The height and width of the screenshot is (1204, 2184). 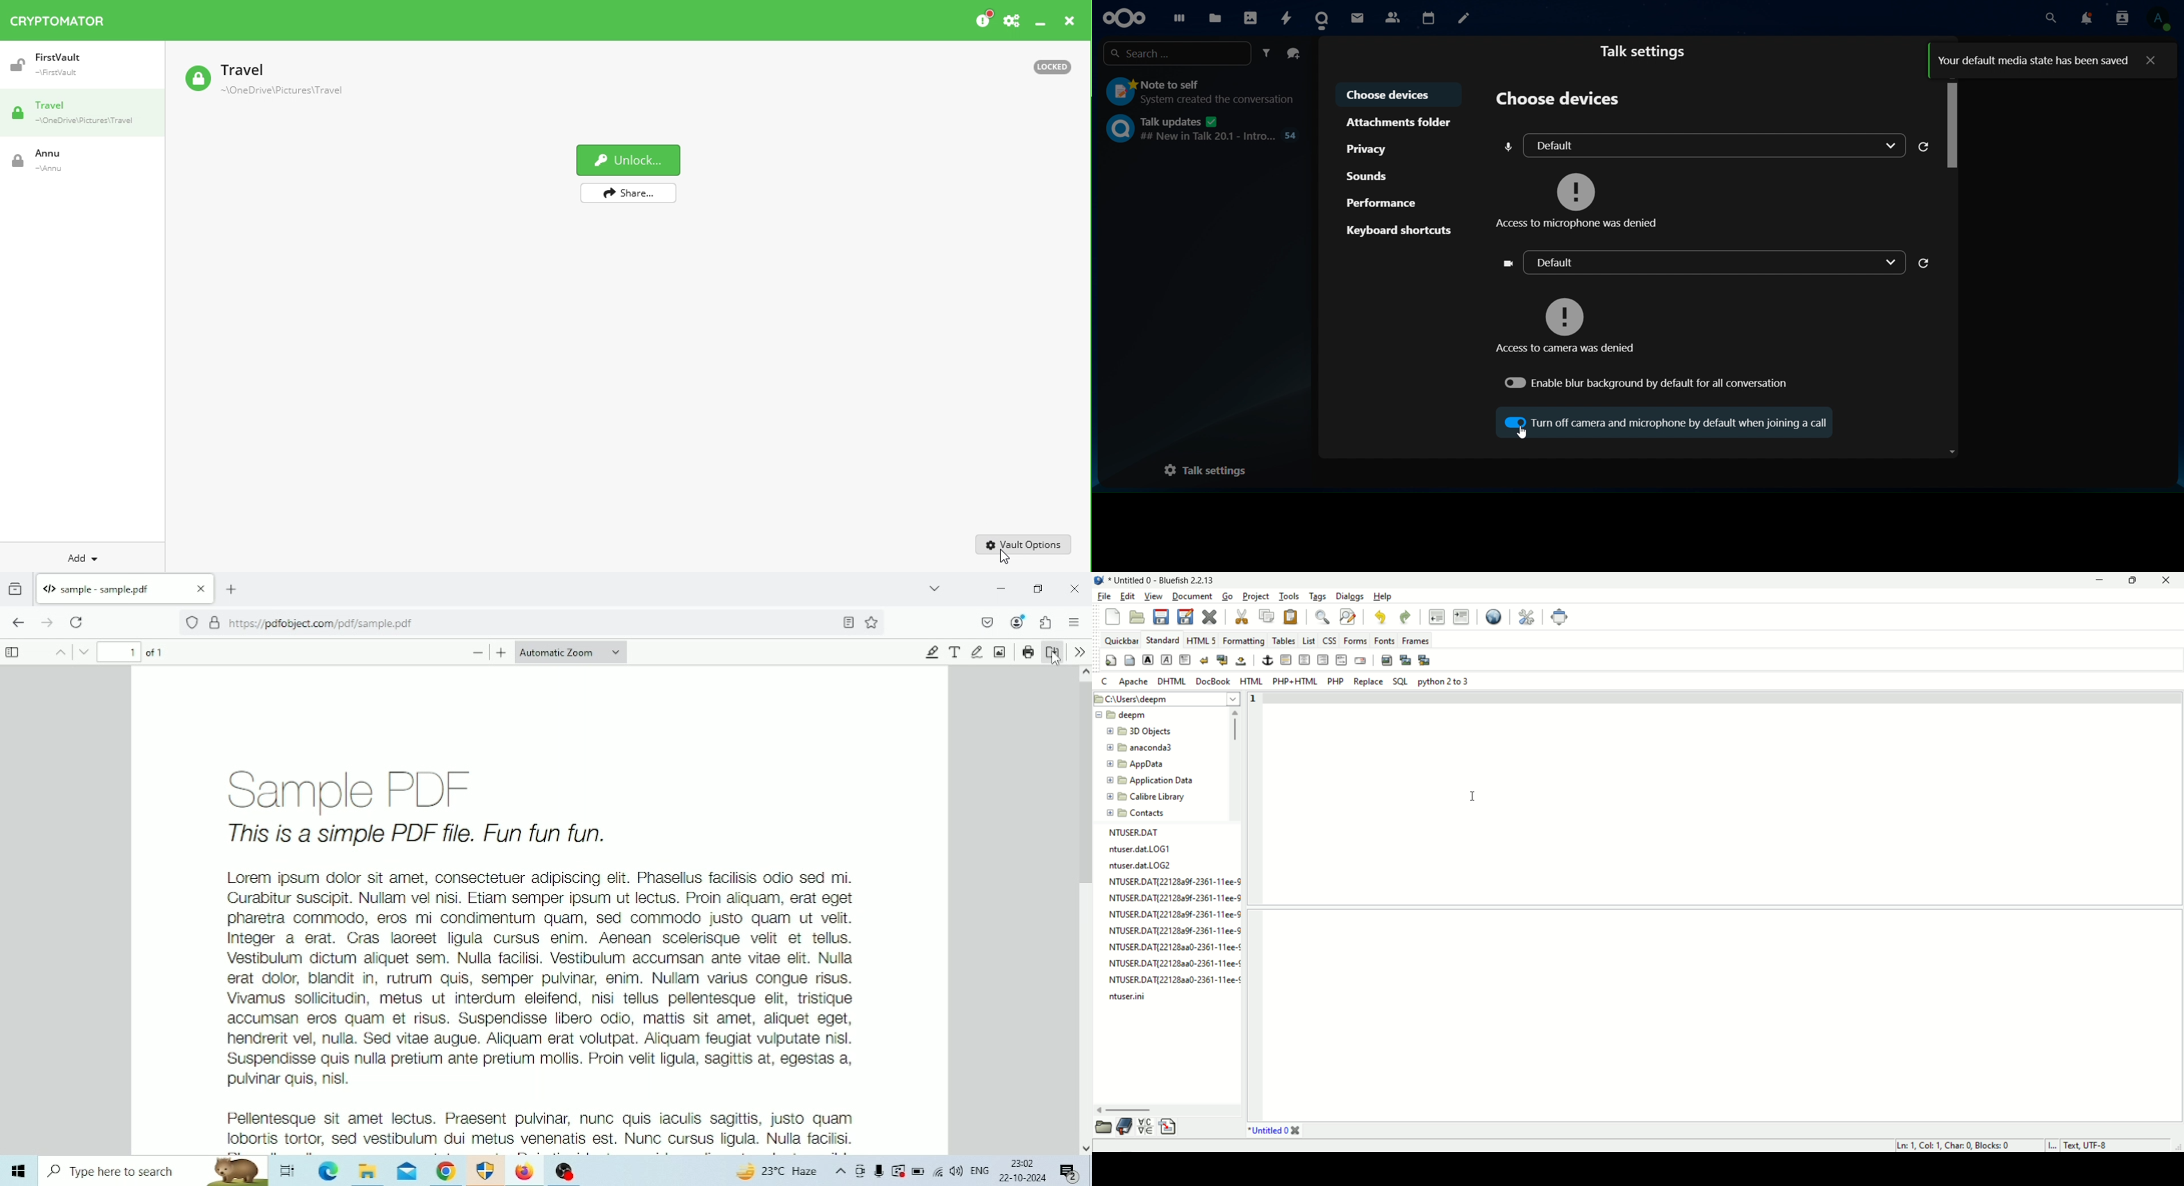 What do you see at coordinates (1138, 747) in the screenshot?
I see `folder name` at bounding box center [1138, 747].